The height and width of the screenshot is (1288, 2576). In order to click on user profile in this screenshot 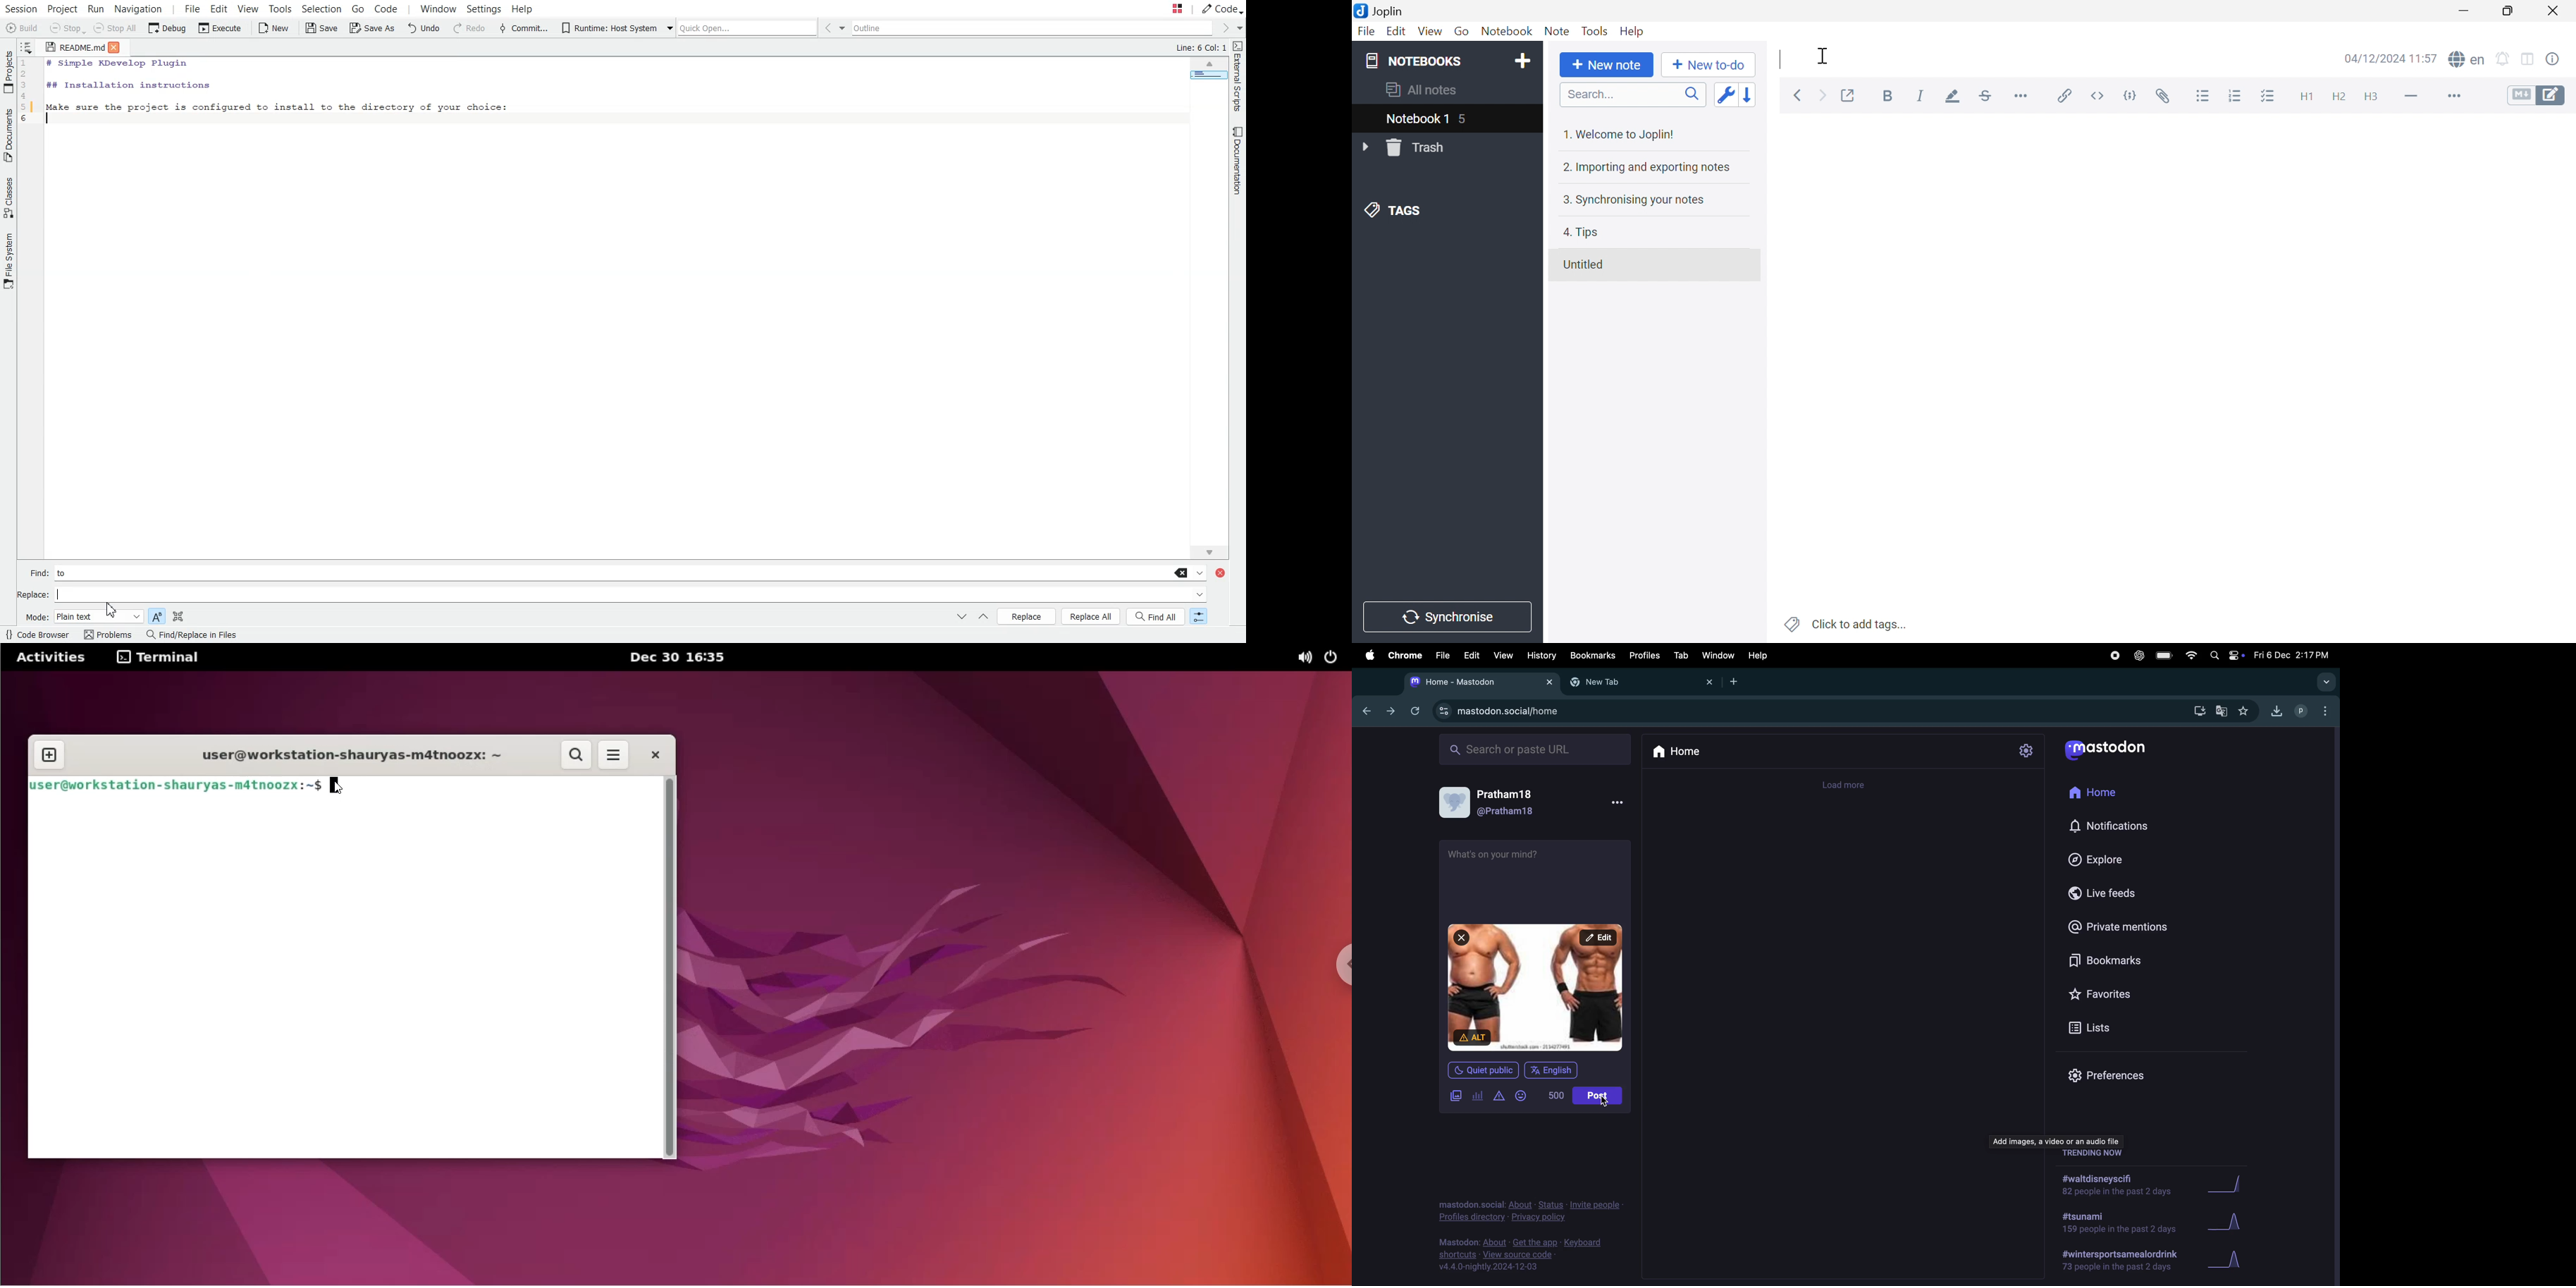, I will do `click(1500, 803)`.